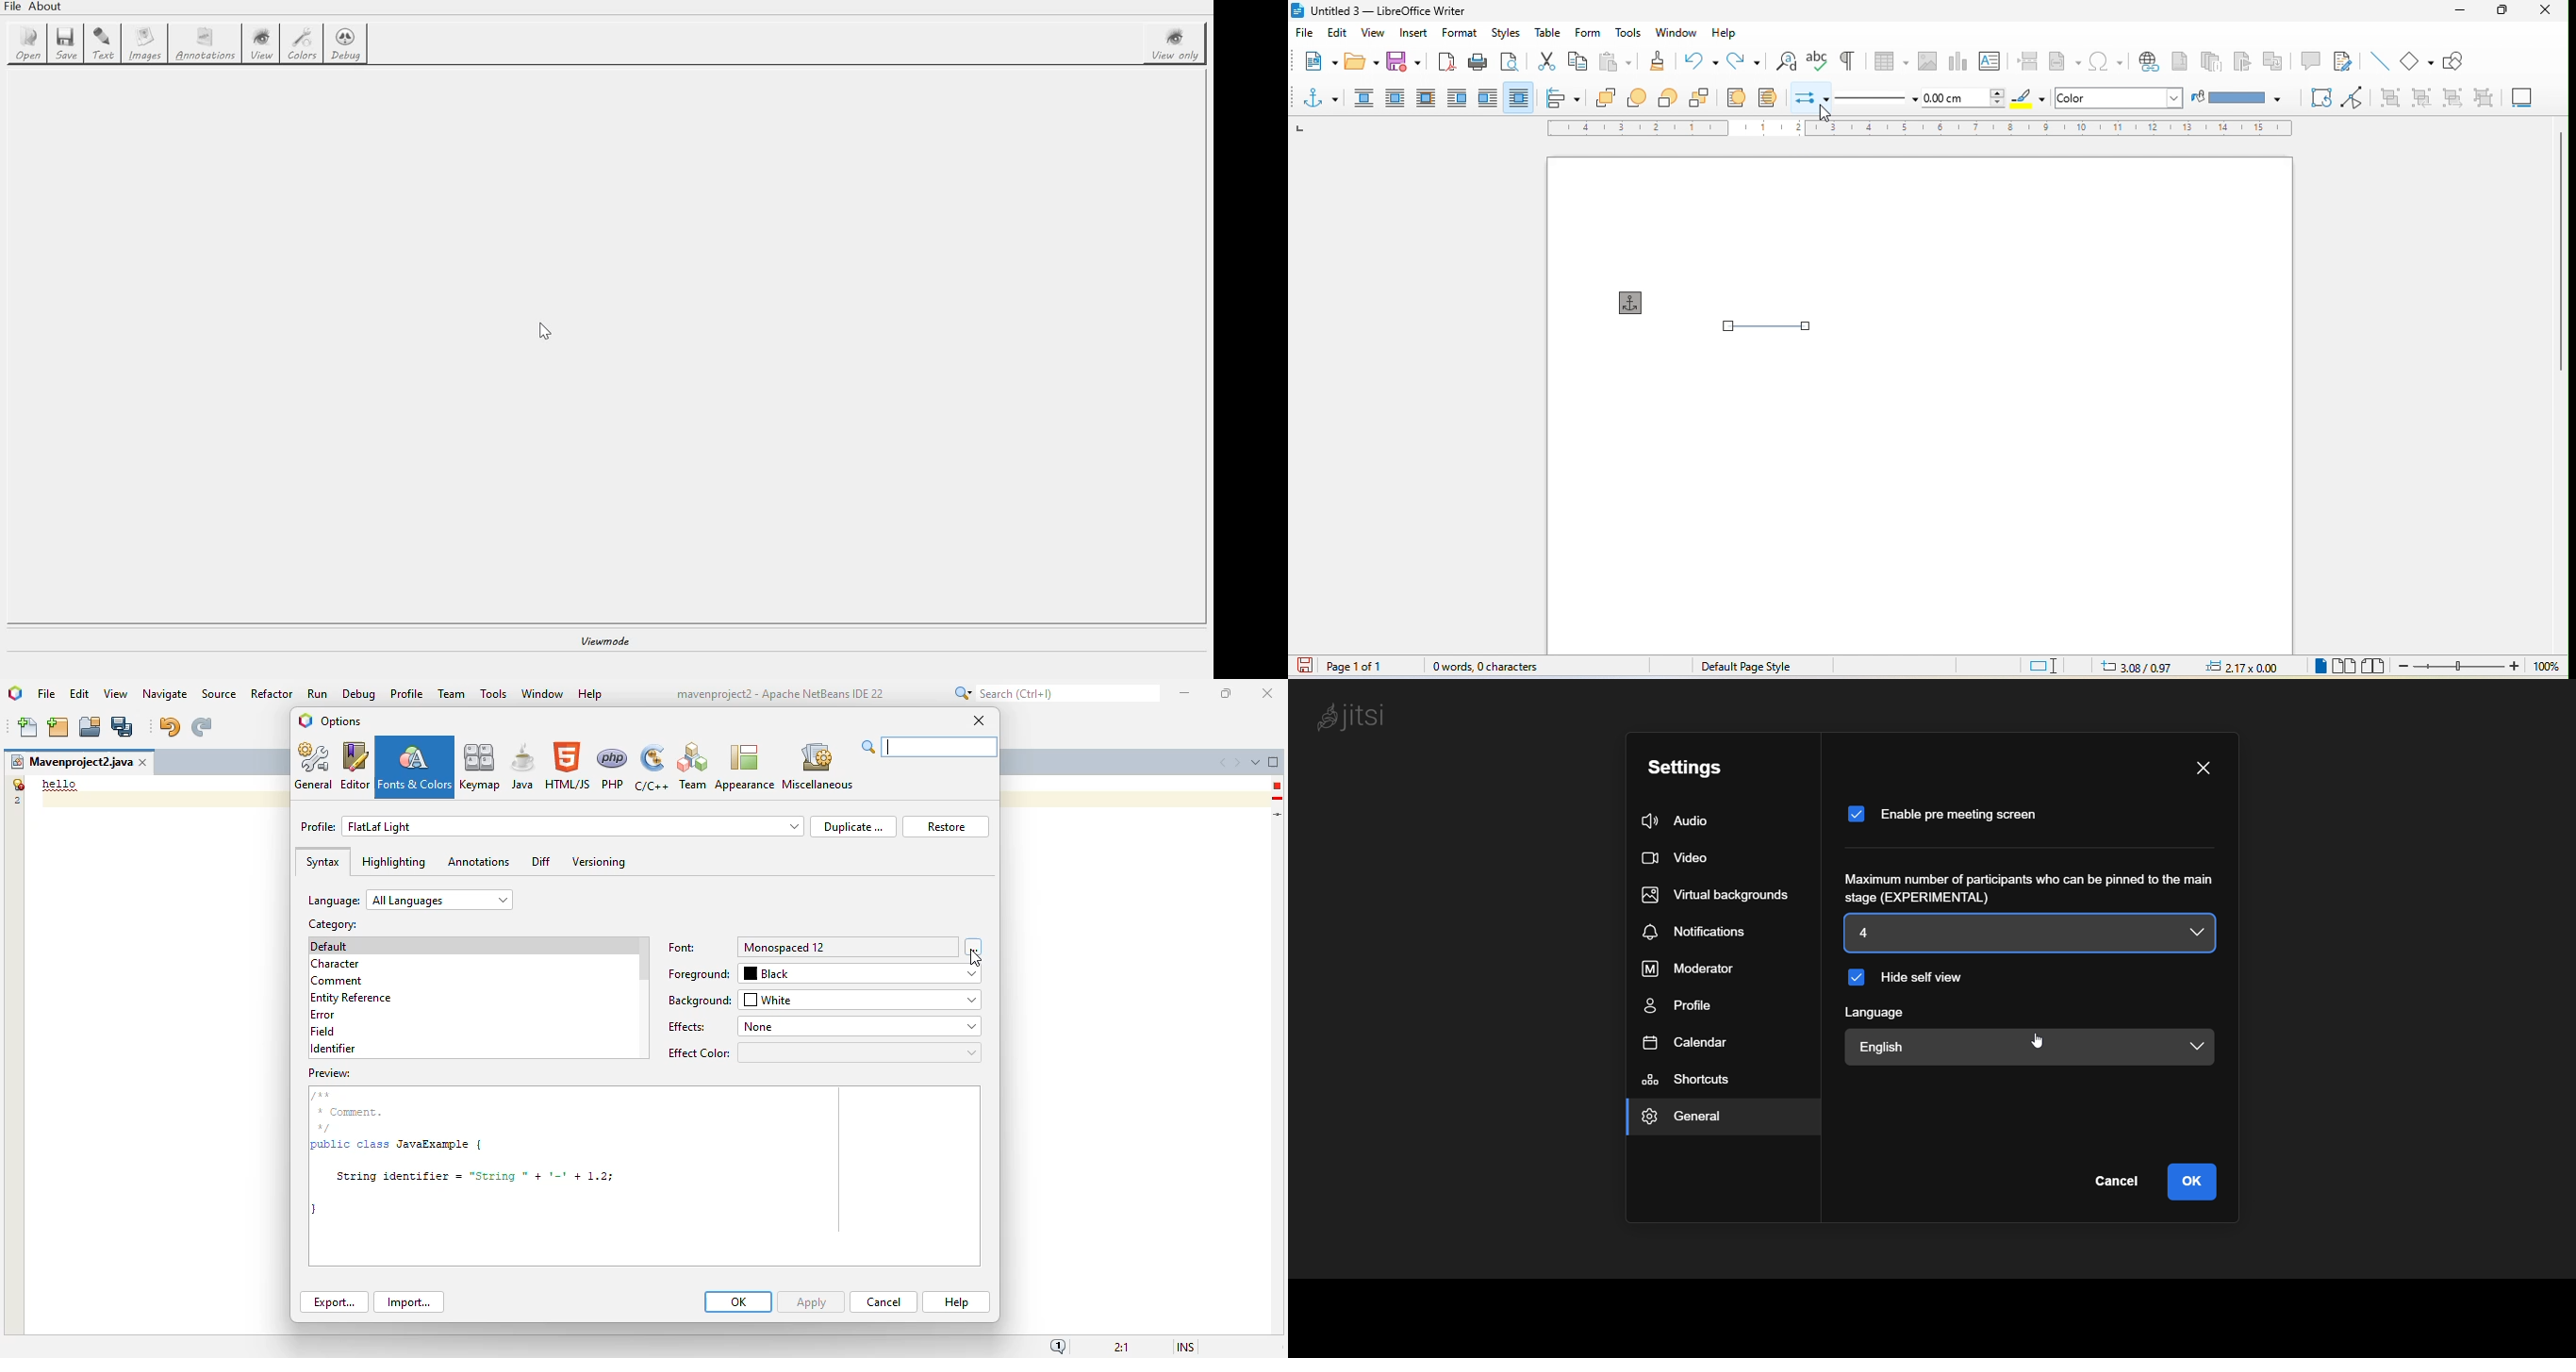 This screenshot has width=2576, height=1372. Describe the element at coordinates (1923, 135) in the screenshot. I see `ruler` at that location.